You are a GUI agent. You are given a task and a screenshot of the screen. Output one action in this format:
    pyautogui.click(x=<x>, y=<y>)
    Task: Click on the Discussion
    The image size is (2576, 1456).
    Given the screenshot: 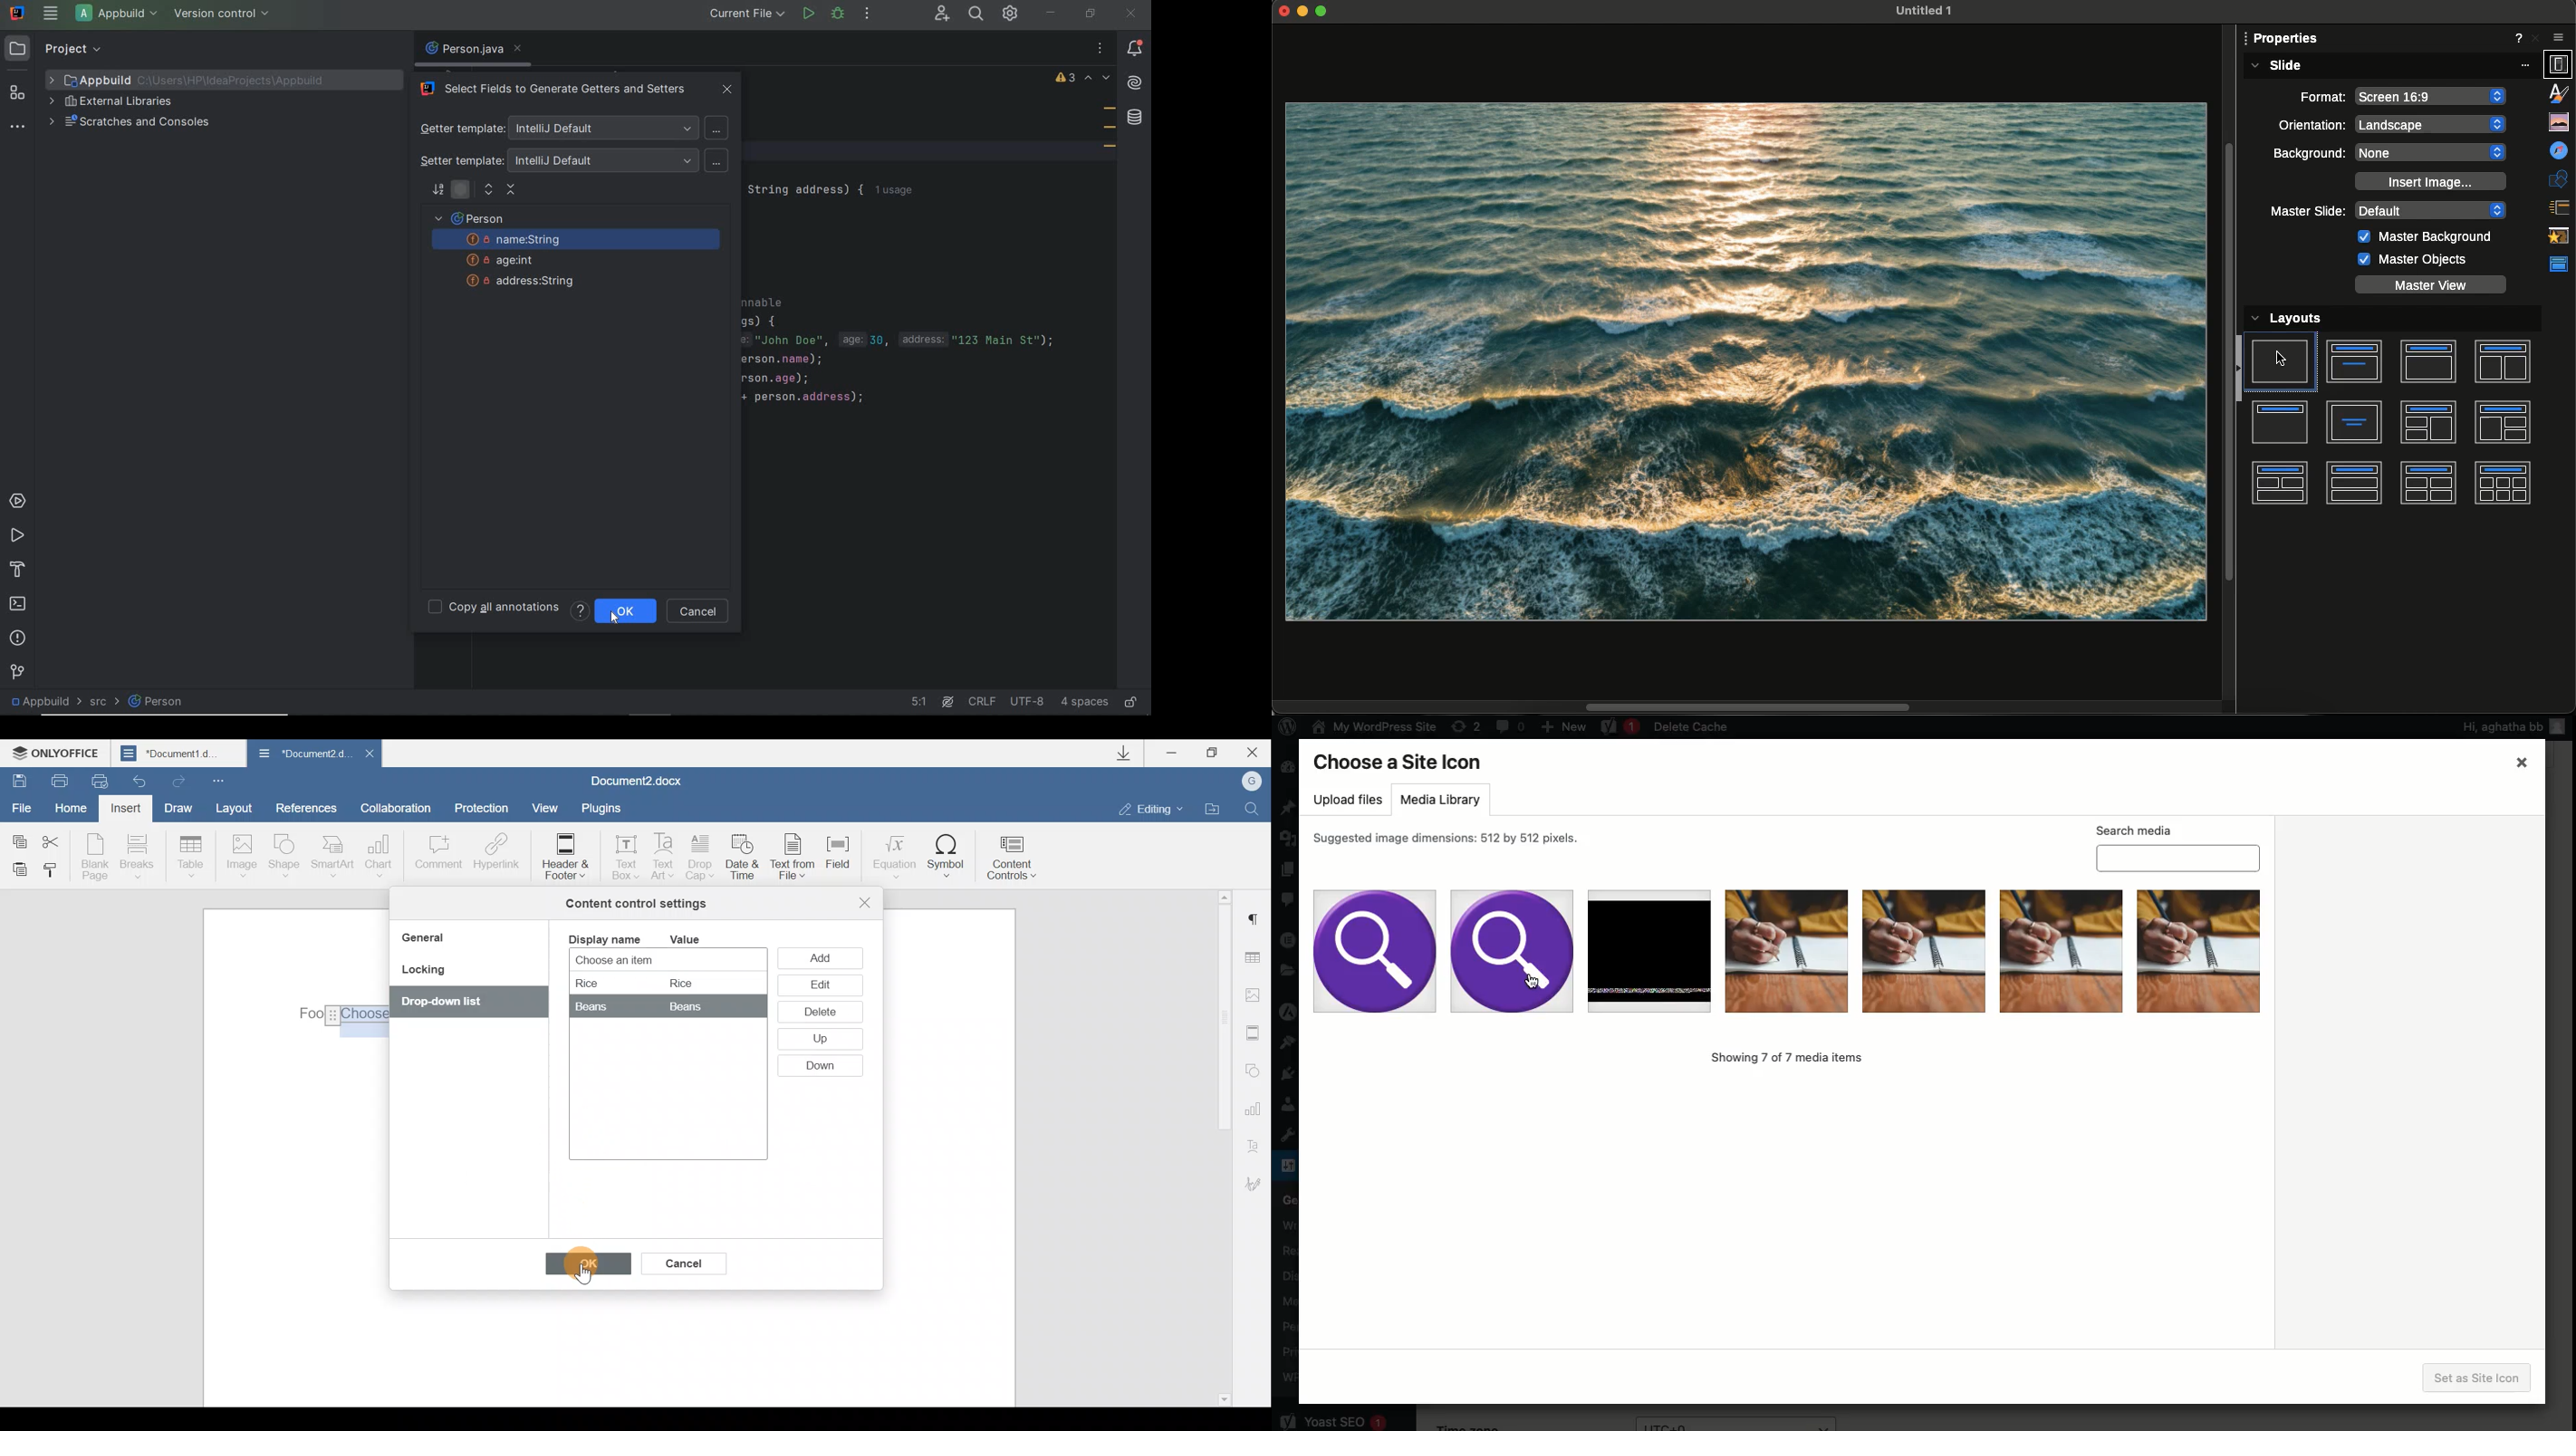 What is the action you would take?
    pyautogui.click(x=1286, y=1274)
    